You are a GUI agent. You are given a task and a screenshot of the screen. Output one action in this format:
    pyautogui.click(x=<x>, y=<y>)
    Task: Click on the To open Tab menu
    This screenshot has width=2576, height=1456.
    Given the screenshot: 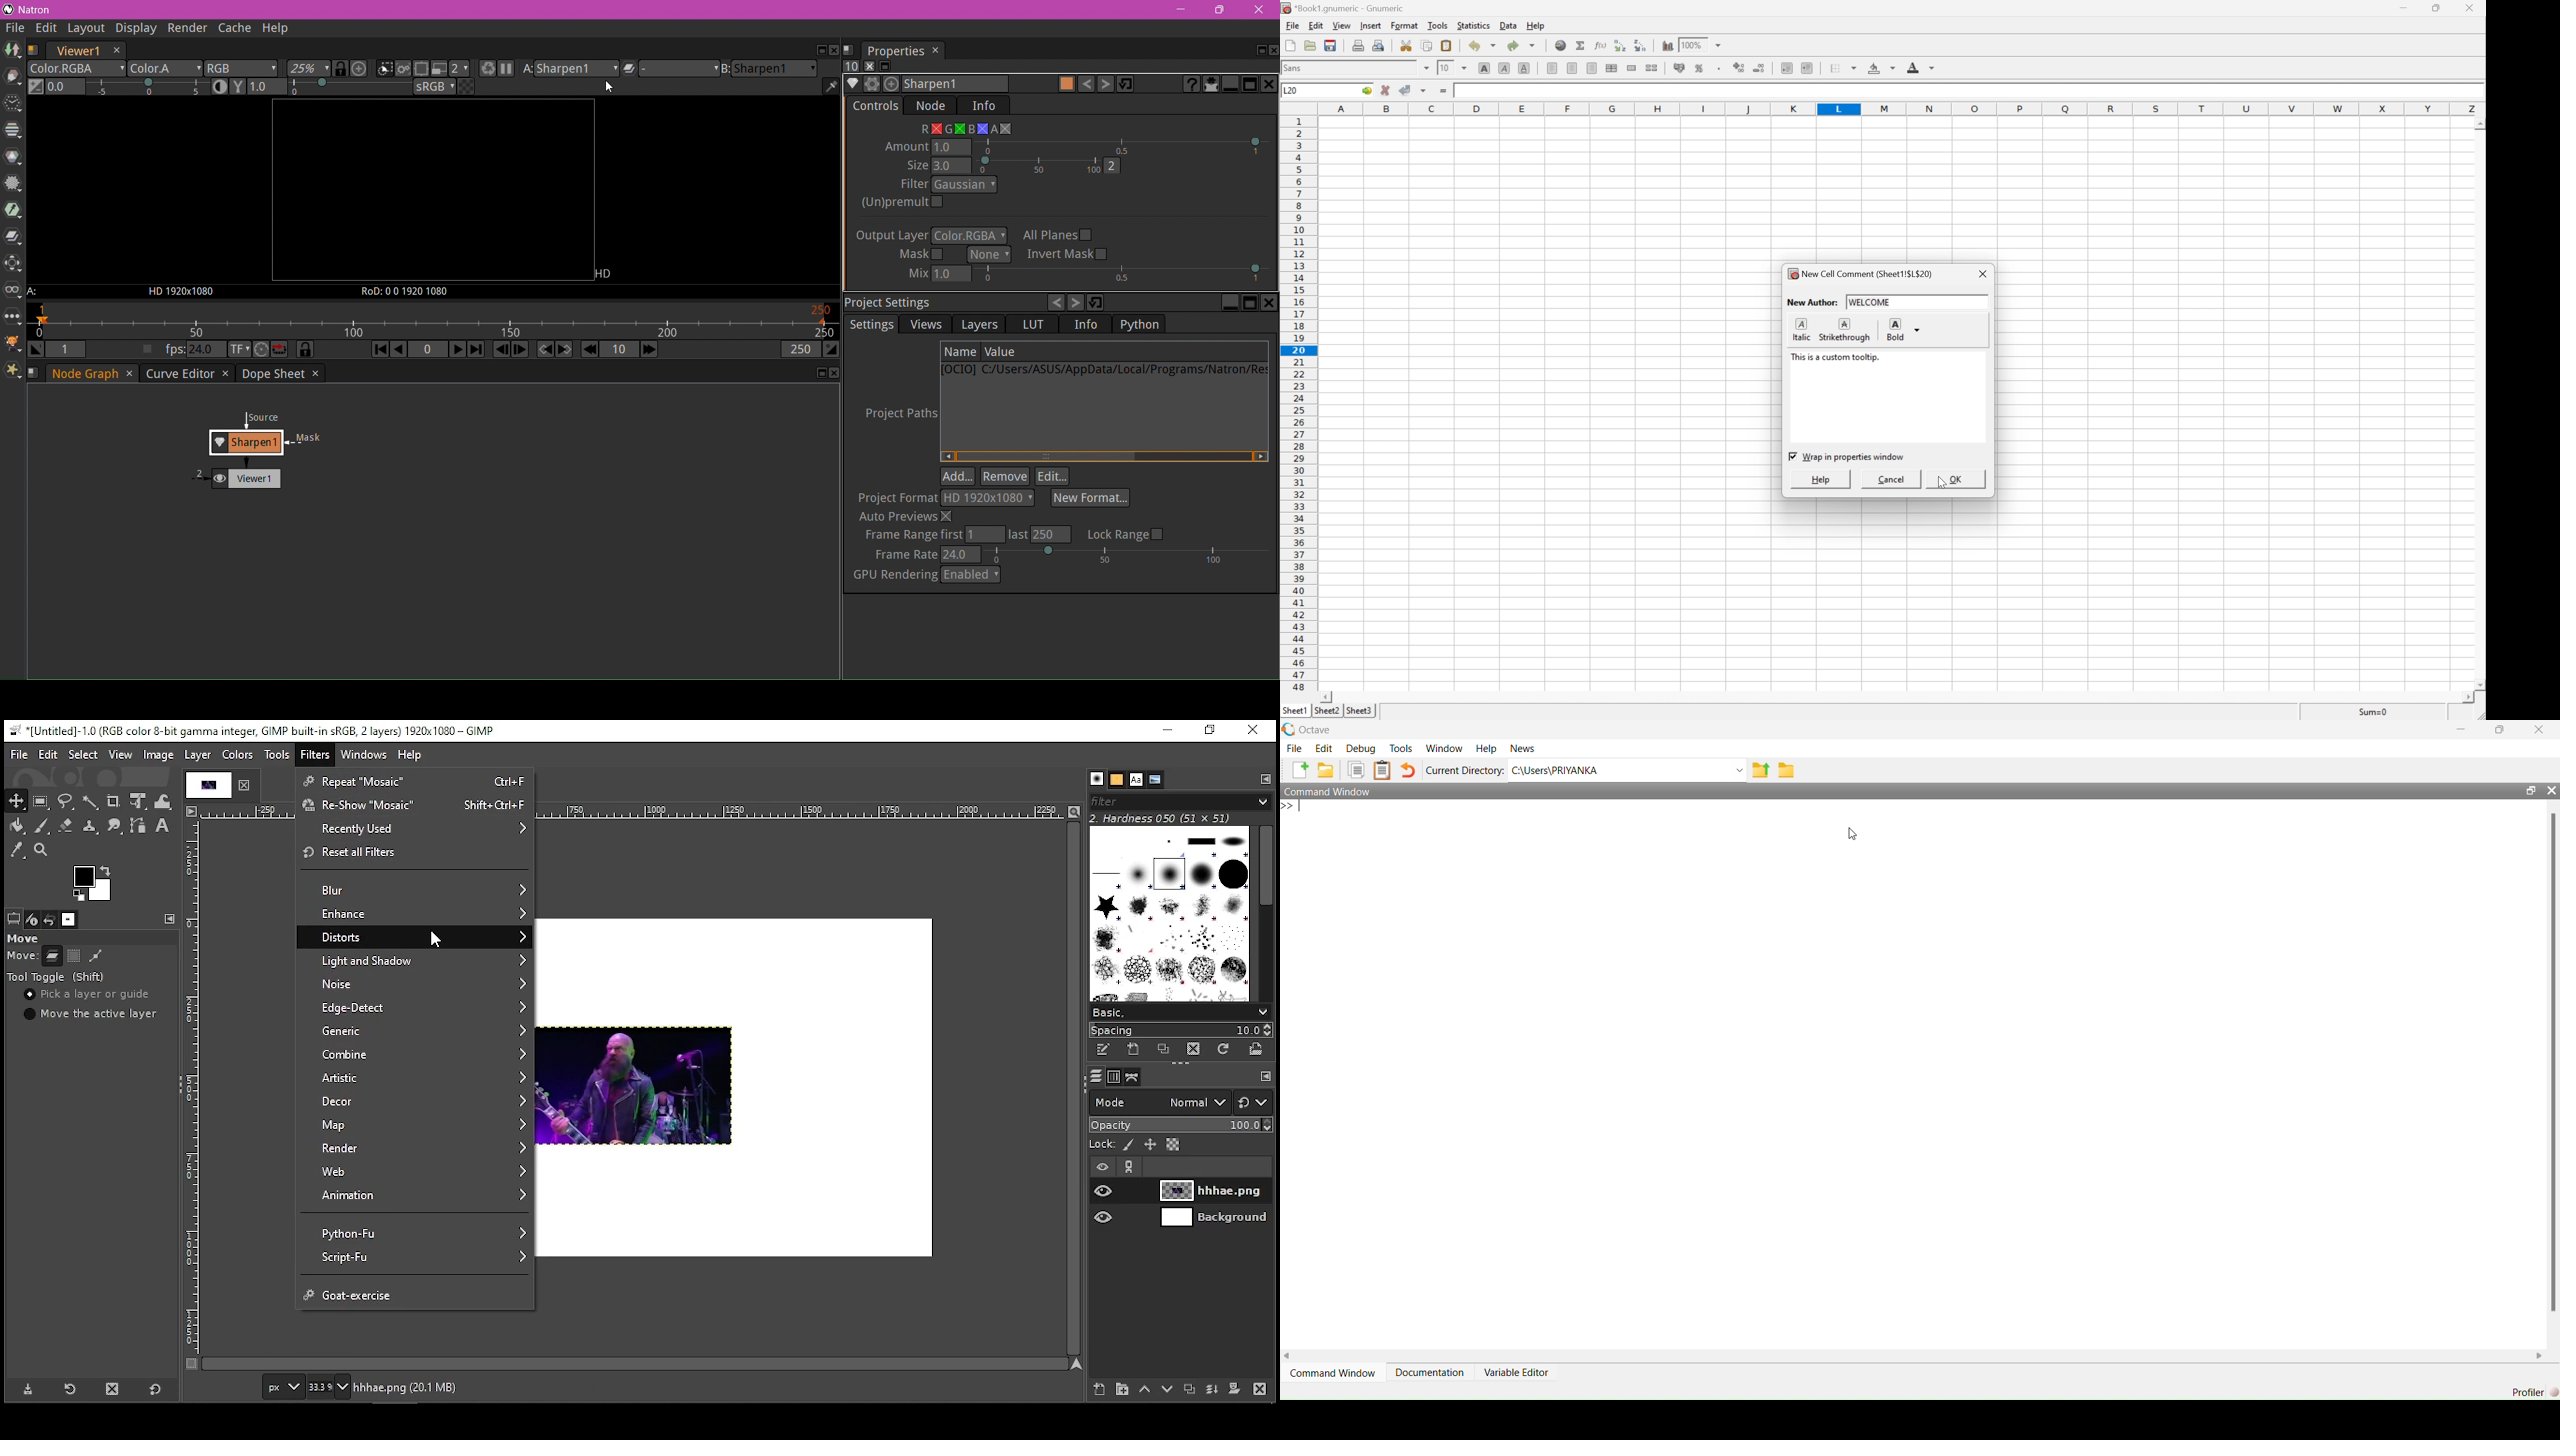 What is the action you would take?
    pyautogui.click(x=1265, y=1077)
    